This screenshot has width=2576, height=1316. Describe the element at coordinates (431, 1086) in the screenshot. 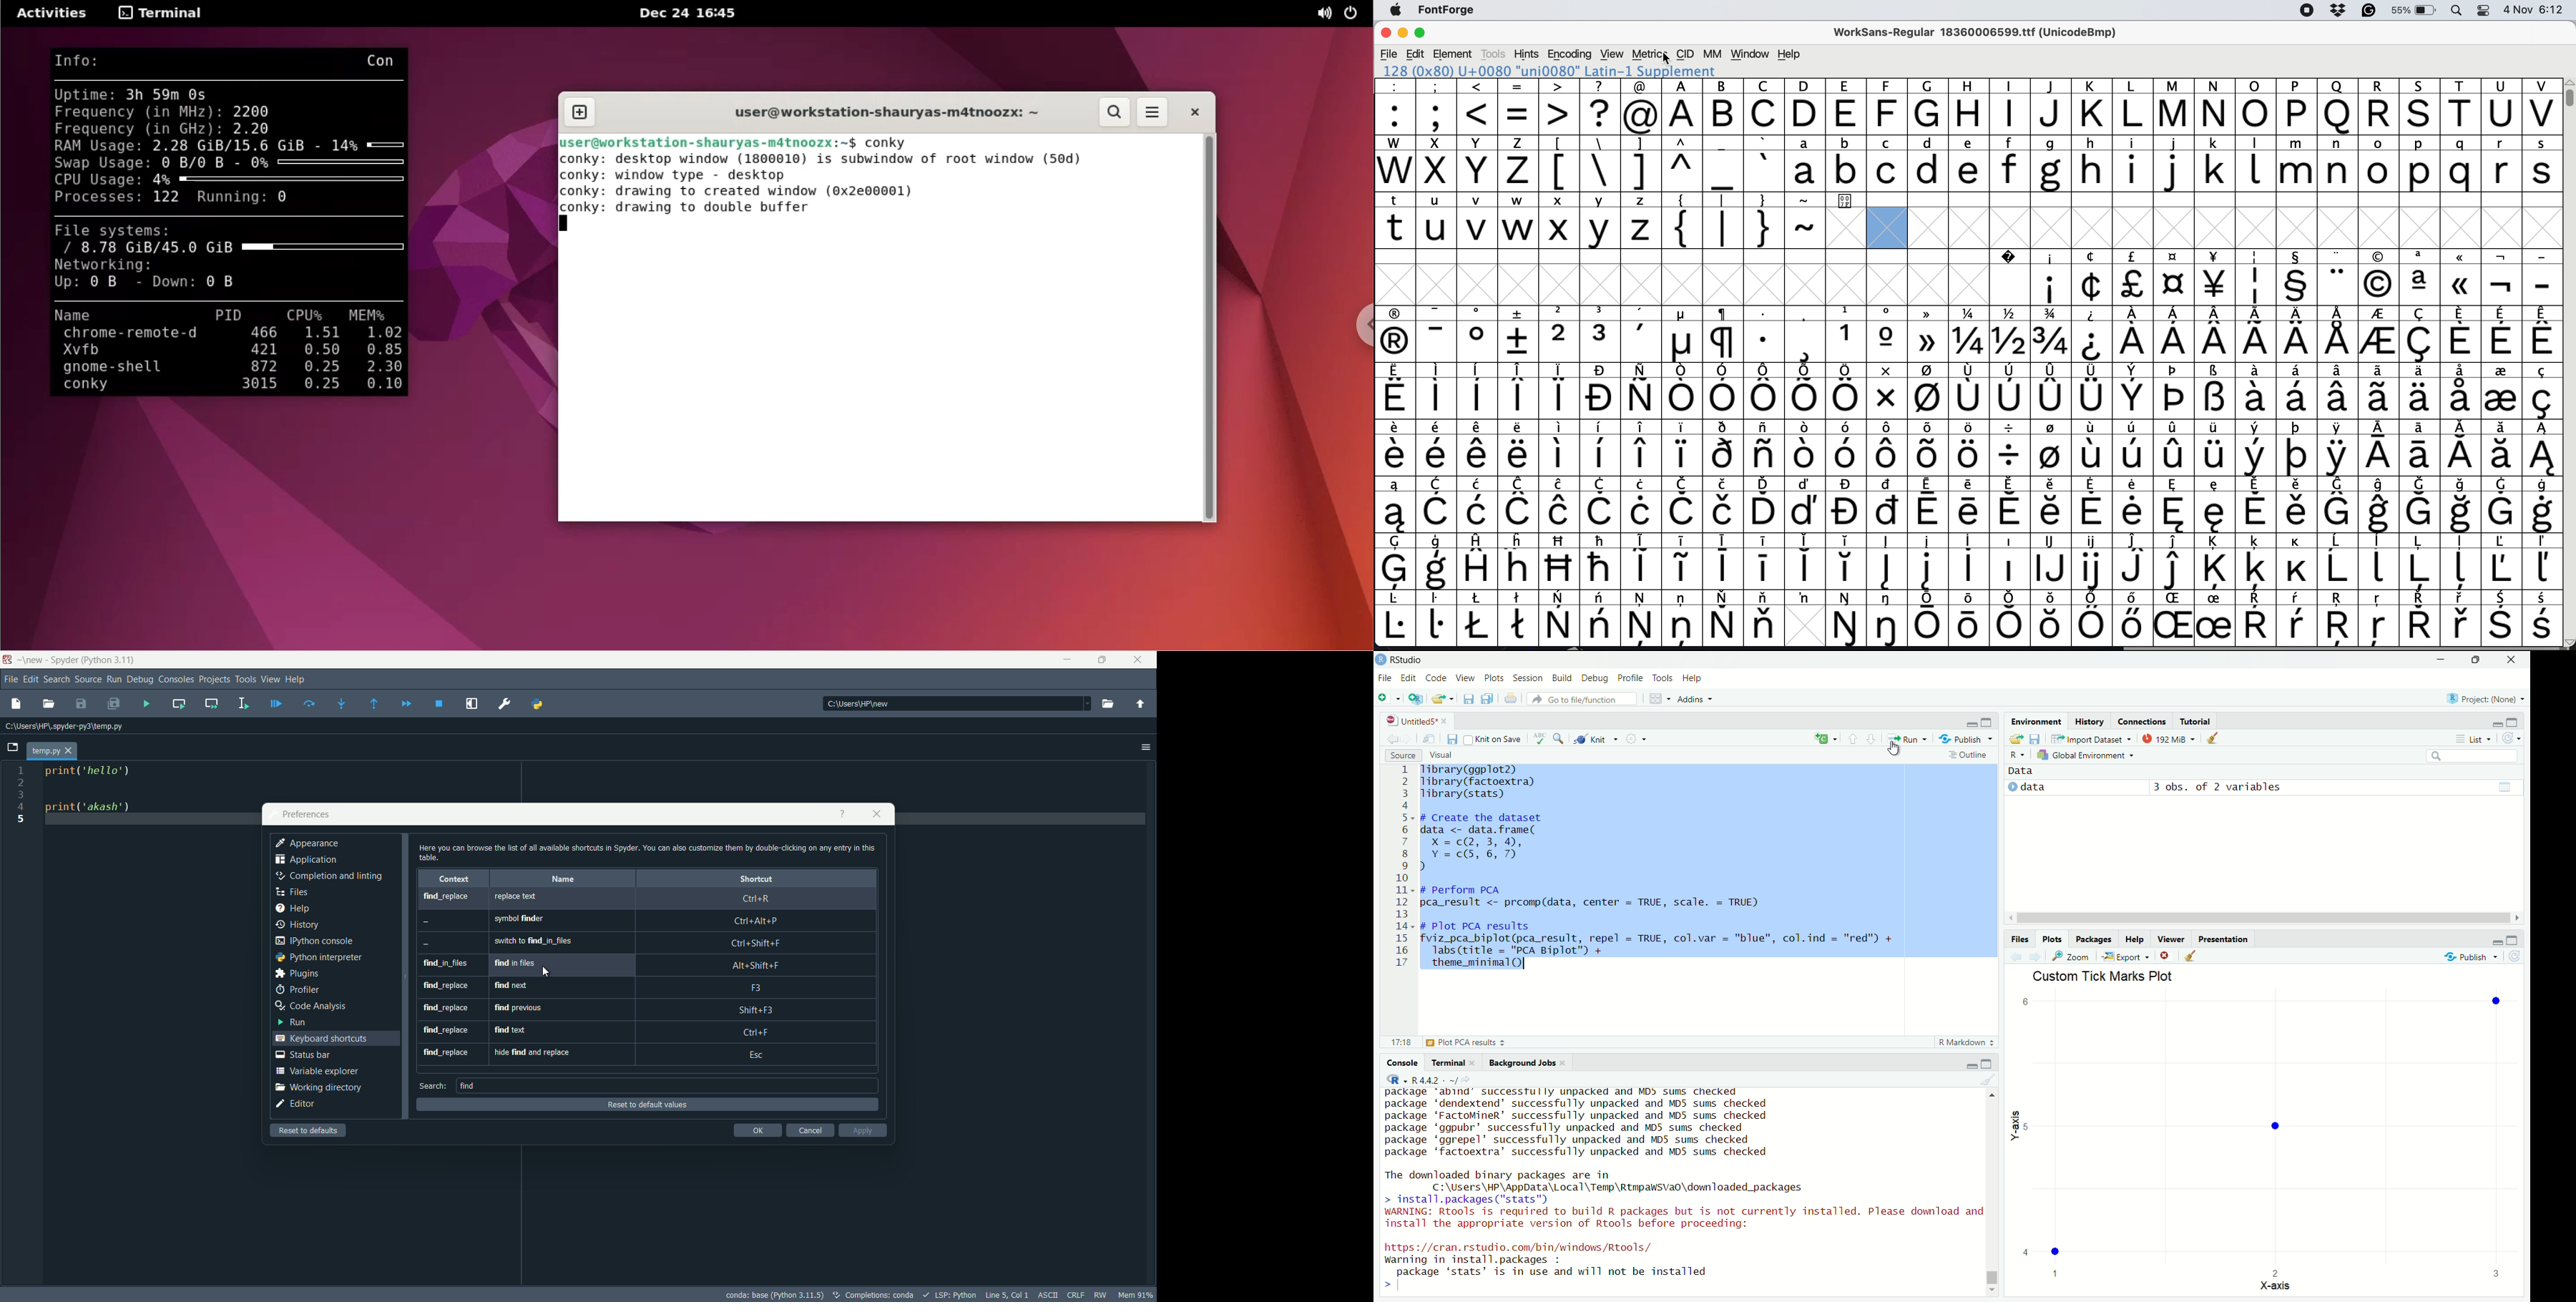

I see `search:` at that location.